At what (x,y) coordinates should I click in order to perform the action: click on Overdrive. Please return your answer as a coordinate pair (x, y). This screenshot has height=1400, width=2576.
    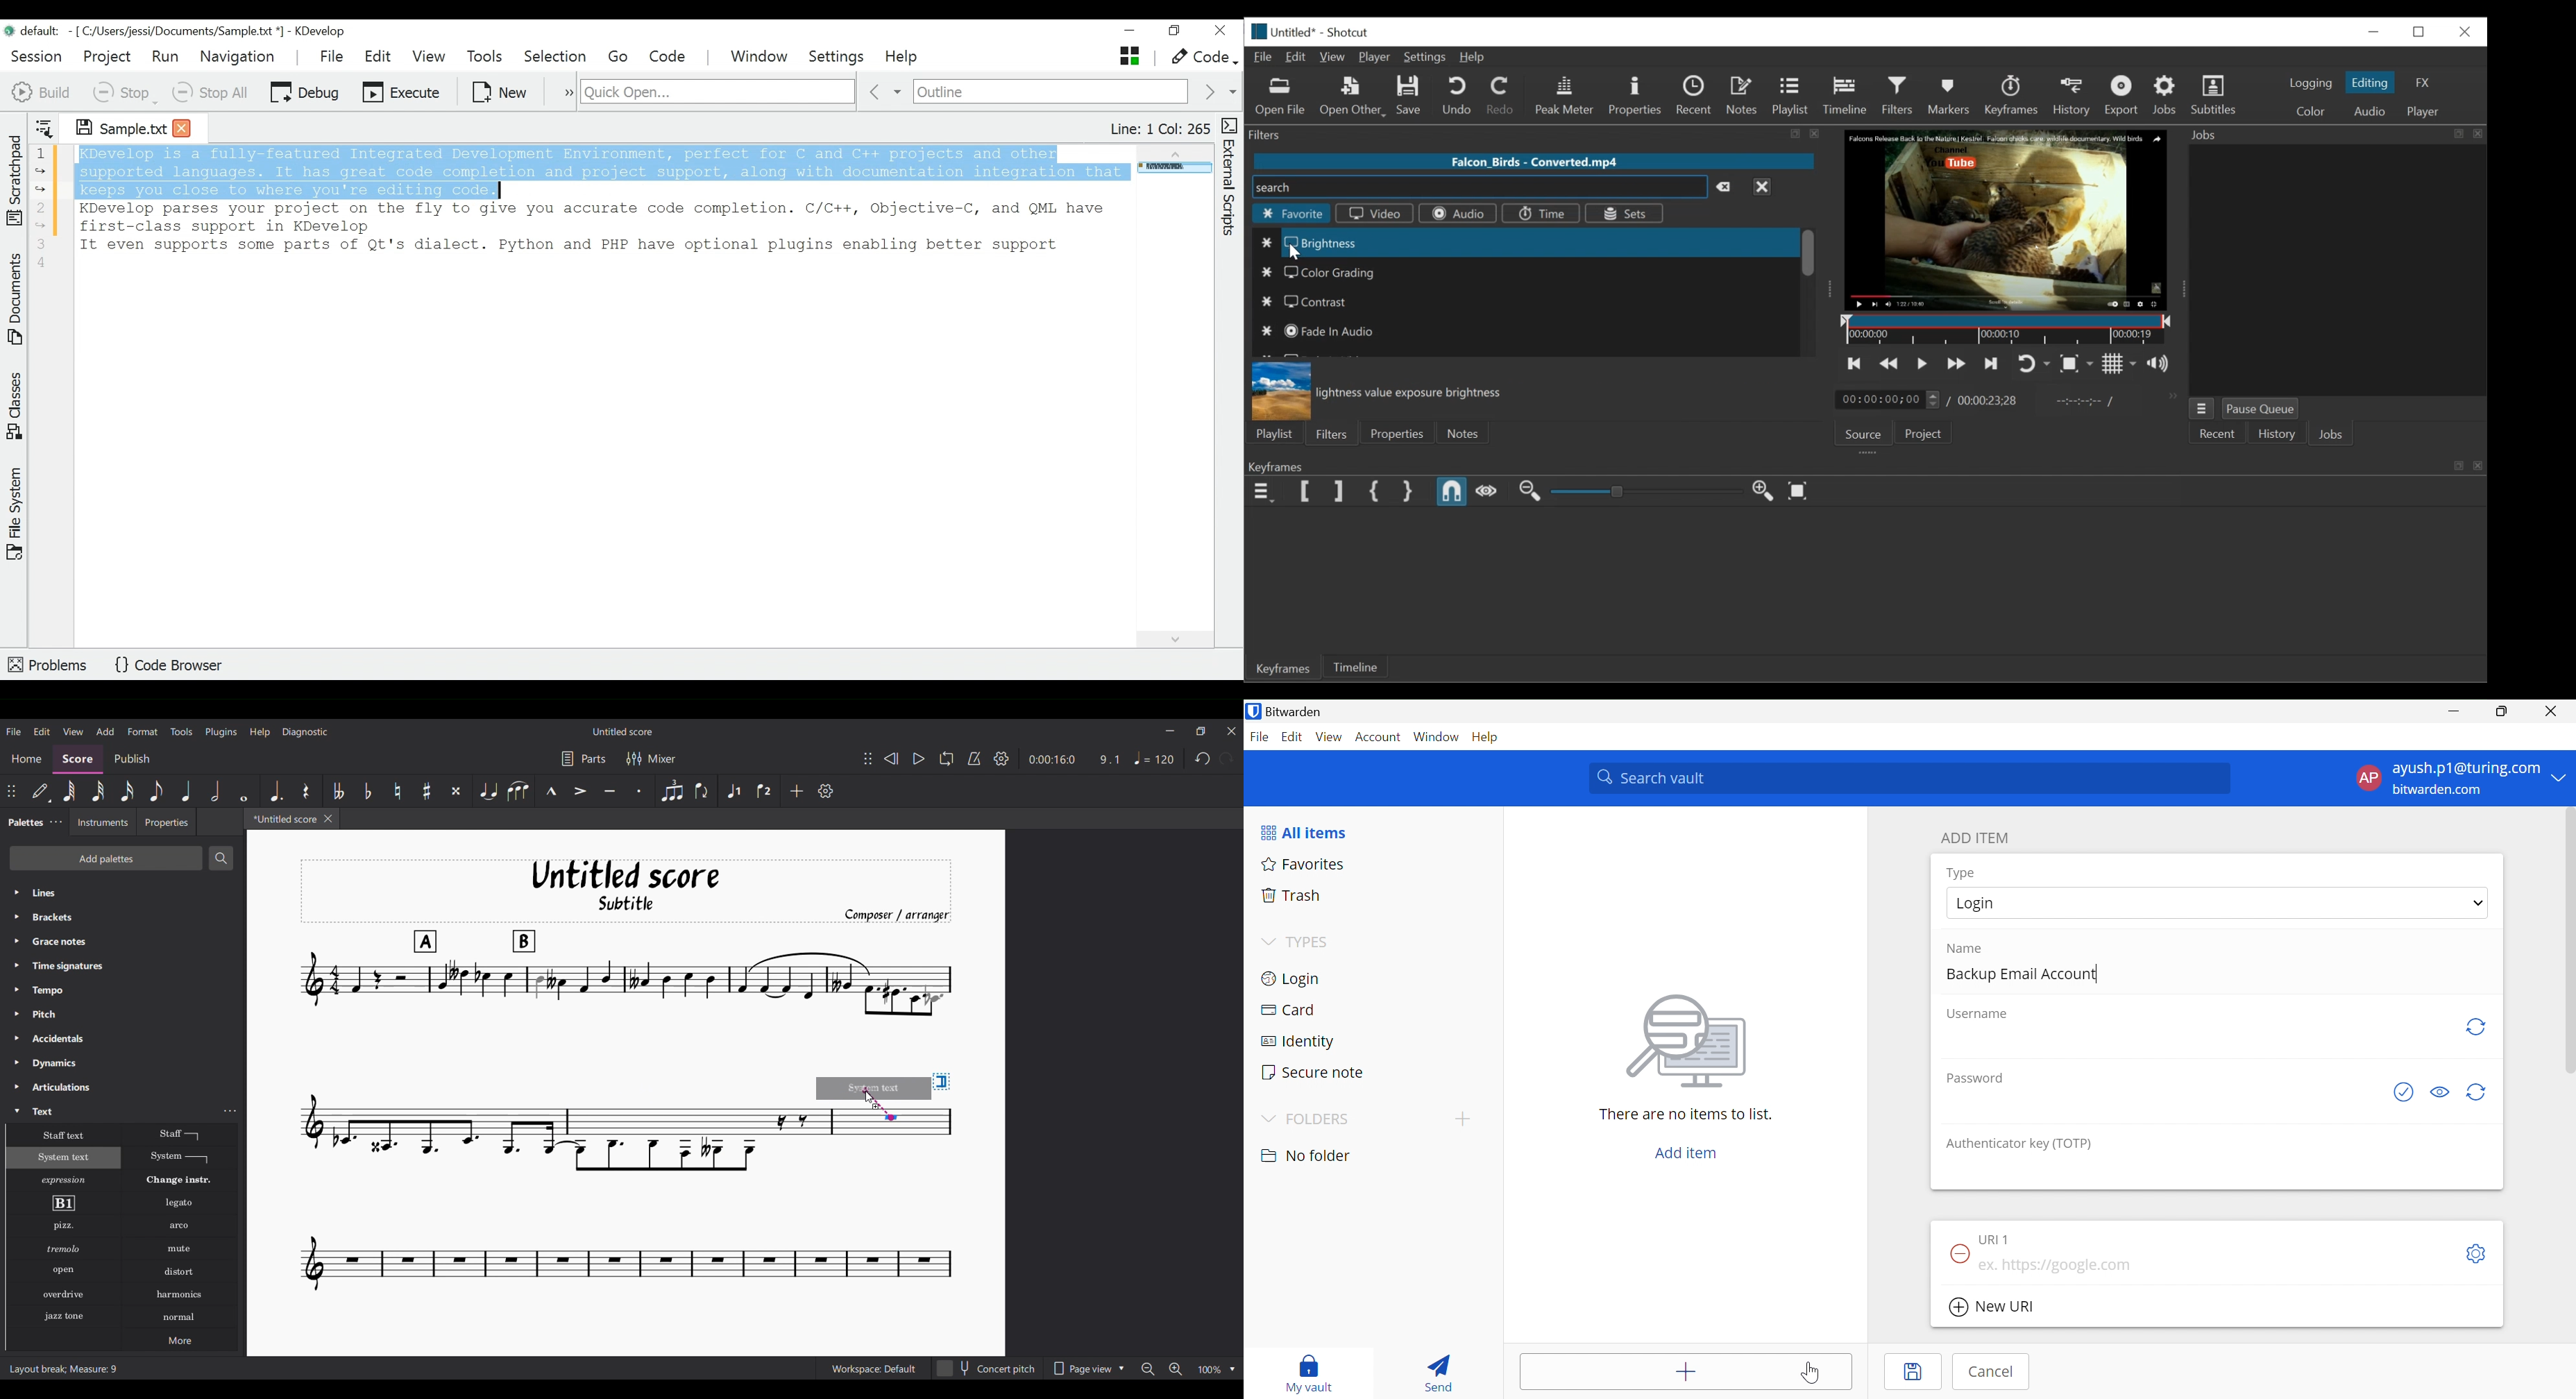
    Looking at the image, I should click on (63, 1294).